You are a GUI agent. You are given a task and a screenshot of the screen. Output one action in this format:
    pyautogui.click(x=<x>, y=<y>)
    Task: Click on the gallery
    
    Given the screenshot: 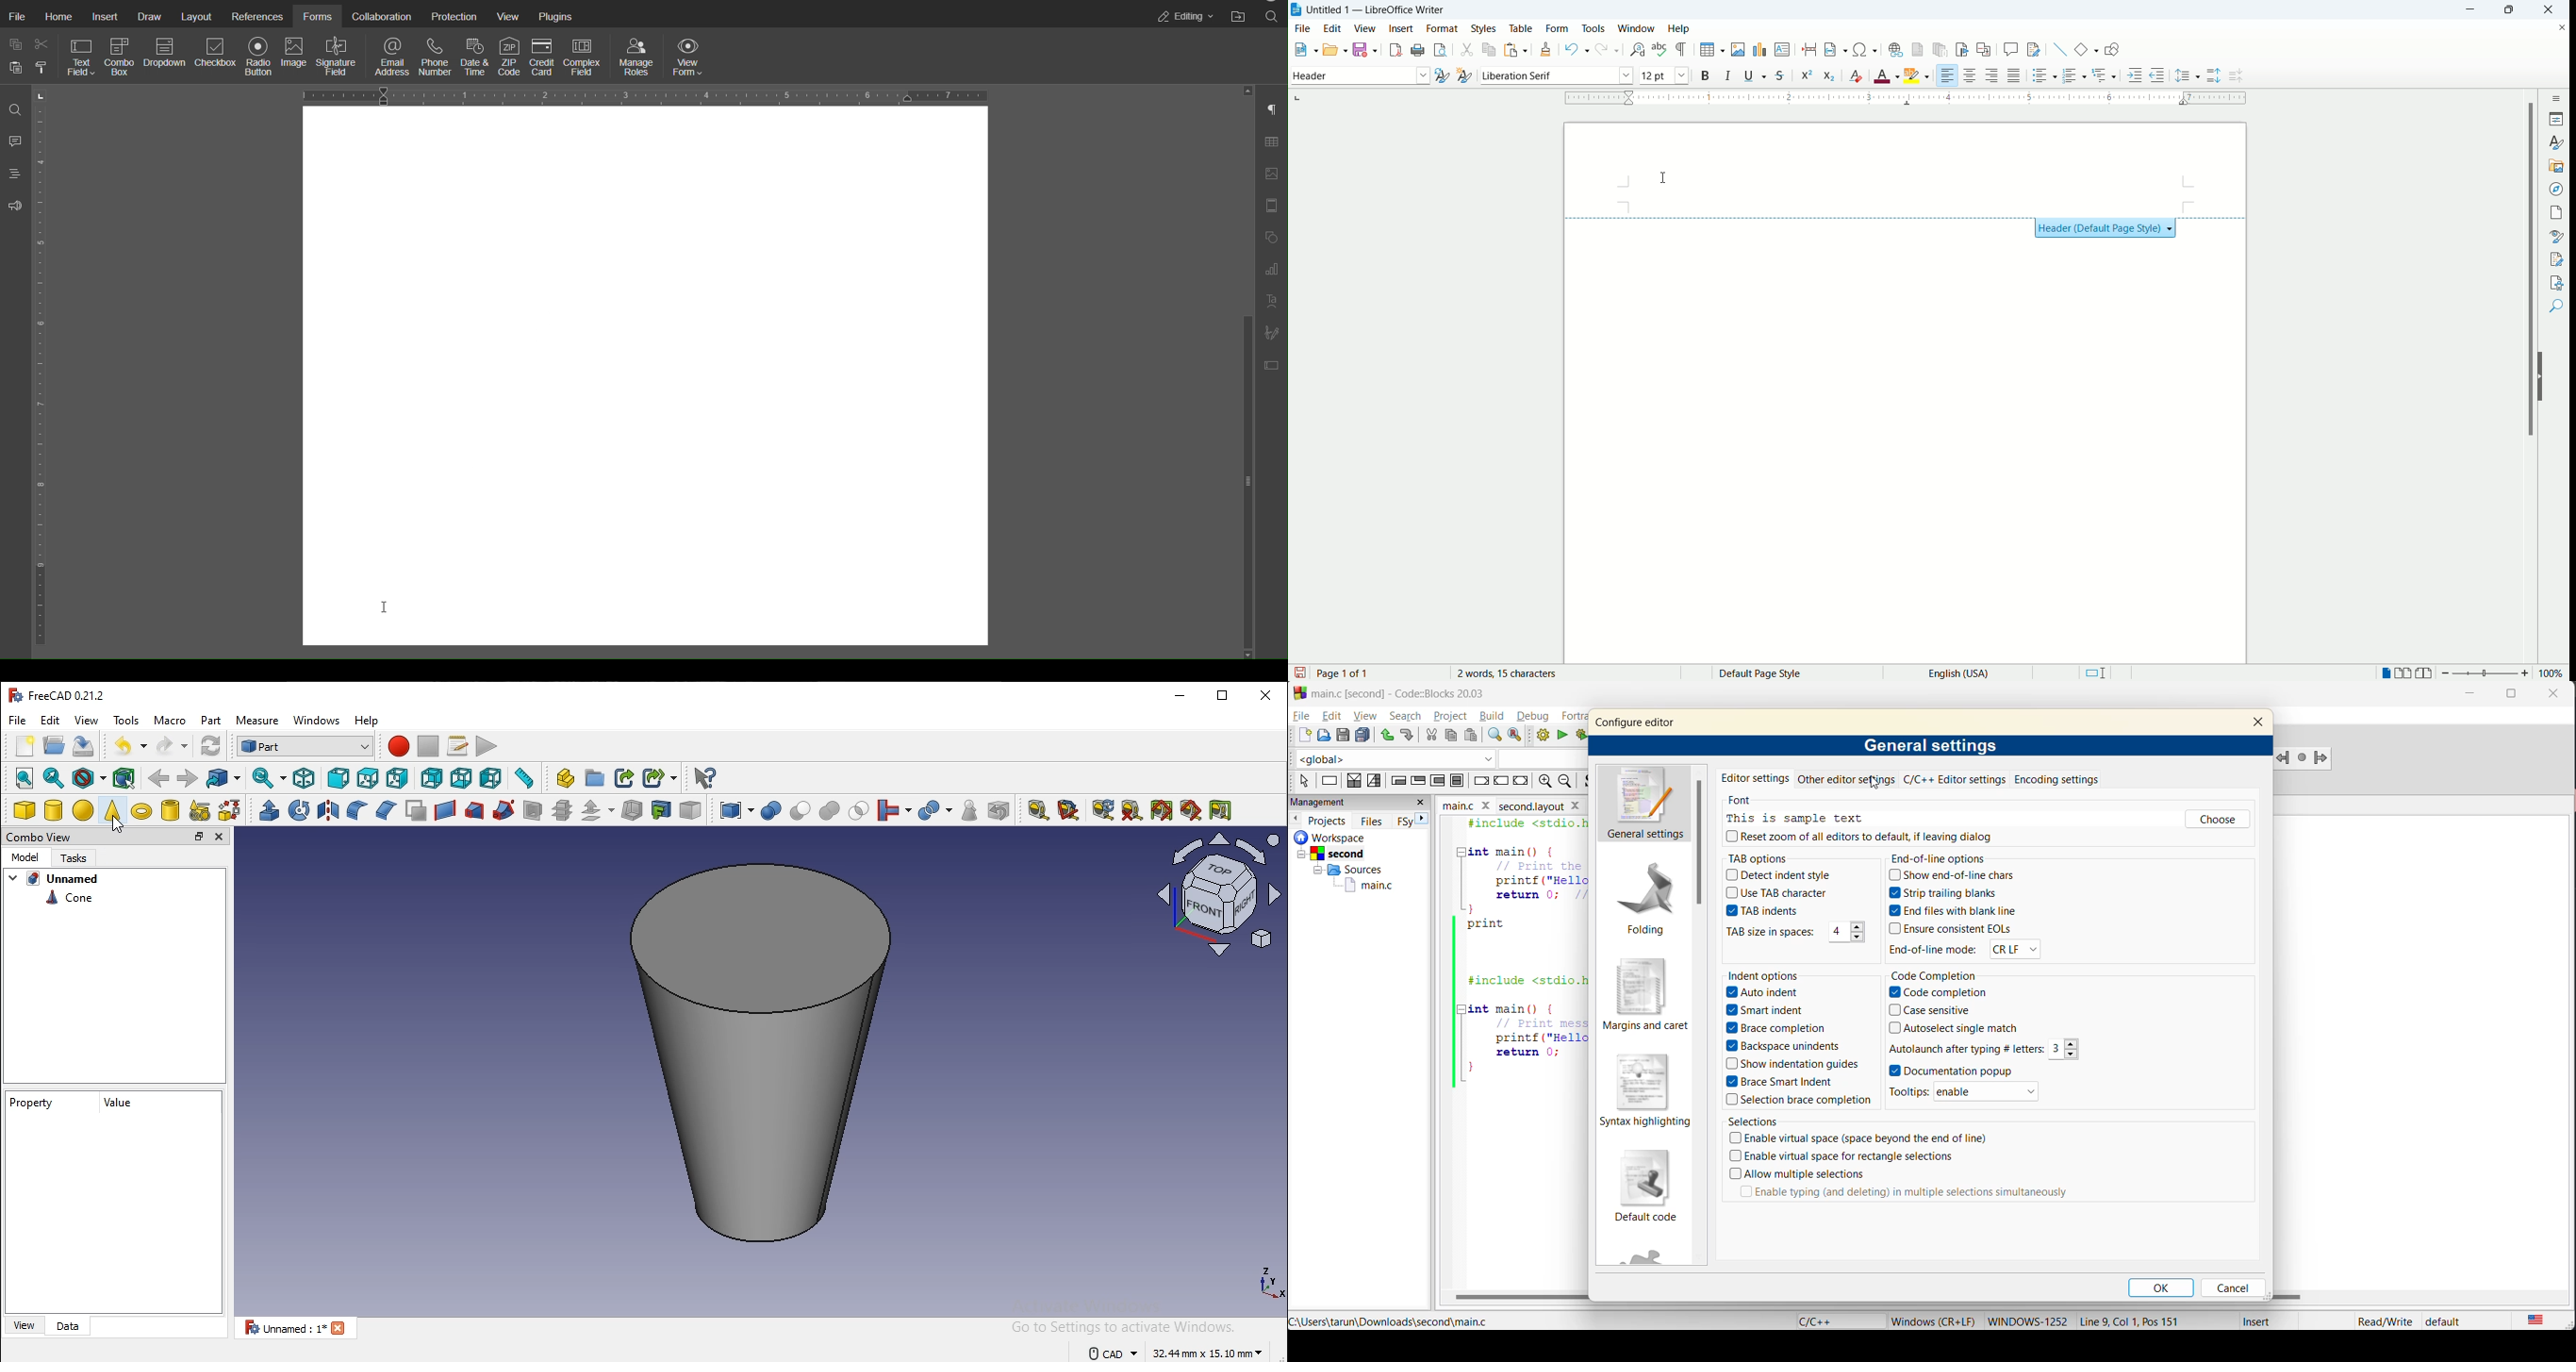 What is the action you would take?
    pyautogui.click(x=2556, y=166)
    